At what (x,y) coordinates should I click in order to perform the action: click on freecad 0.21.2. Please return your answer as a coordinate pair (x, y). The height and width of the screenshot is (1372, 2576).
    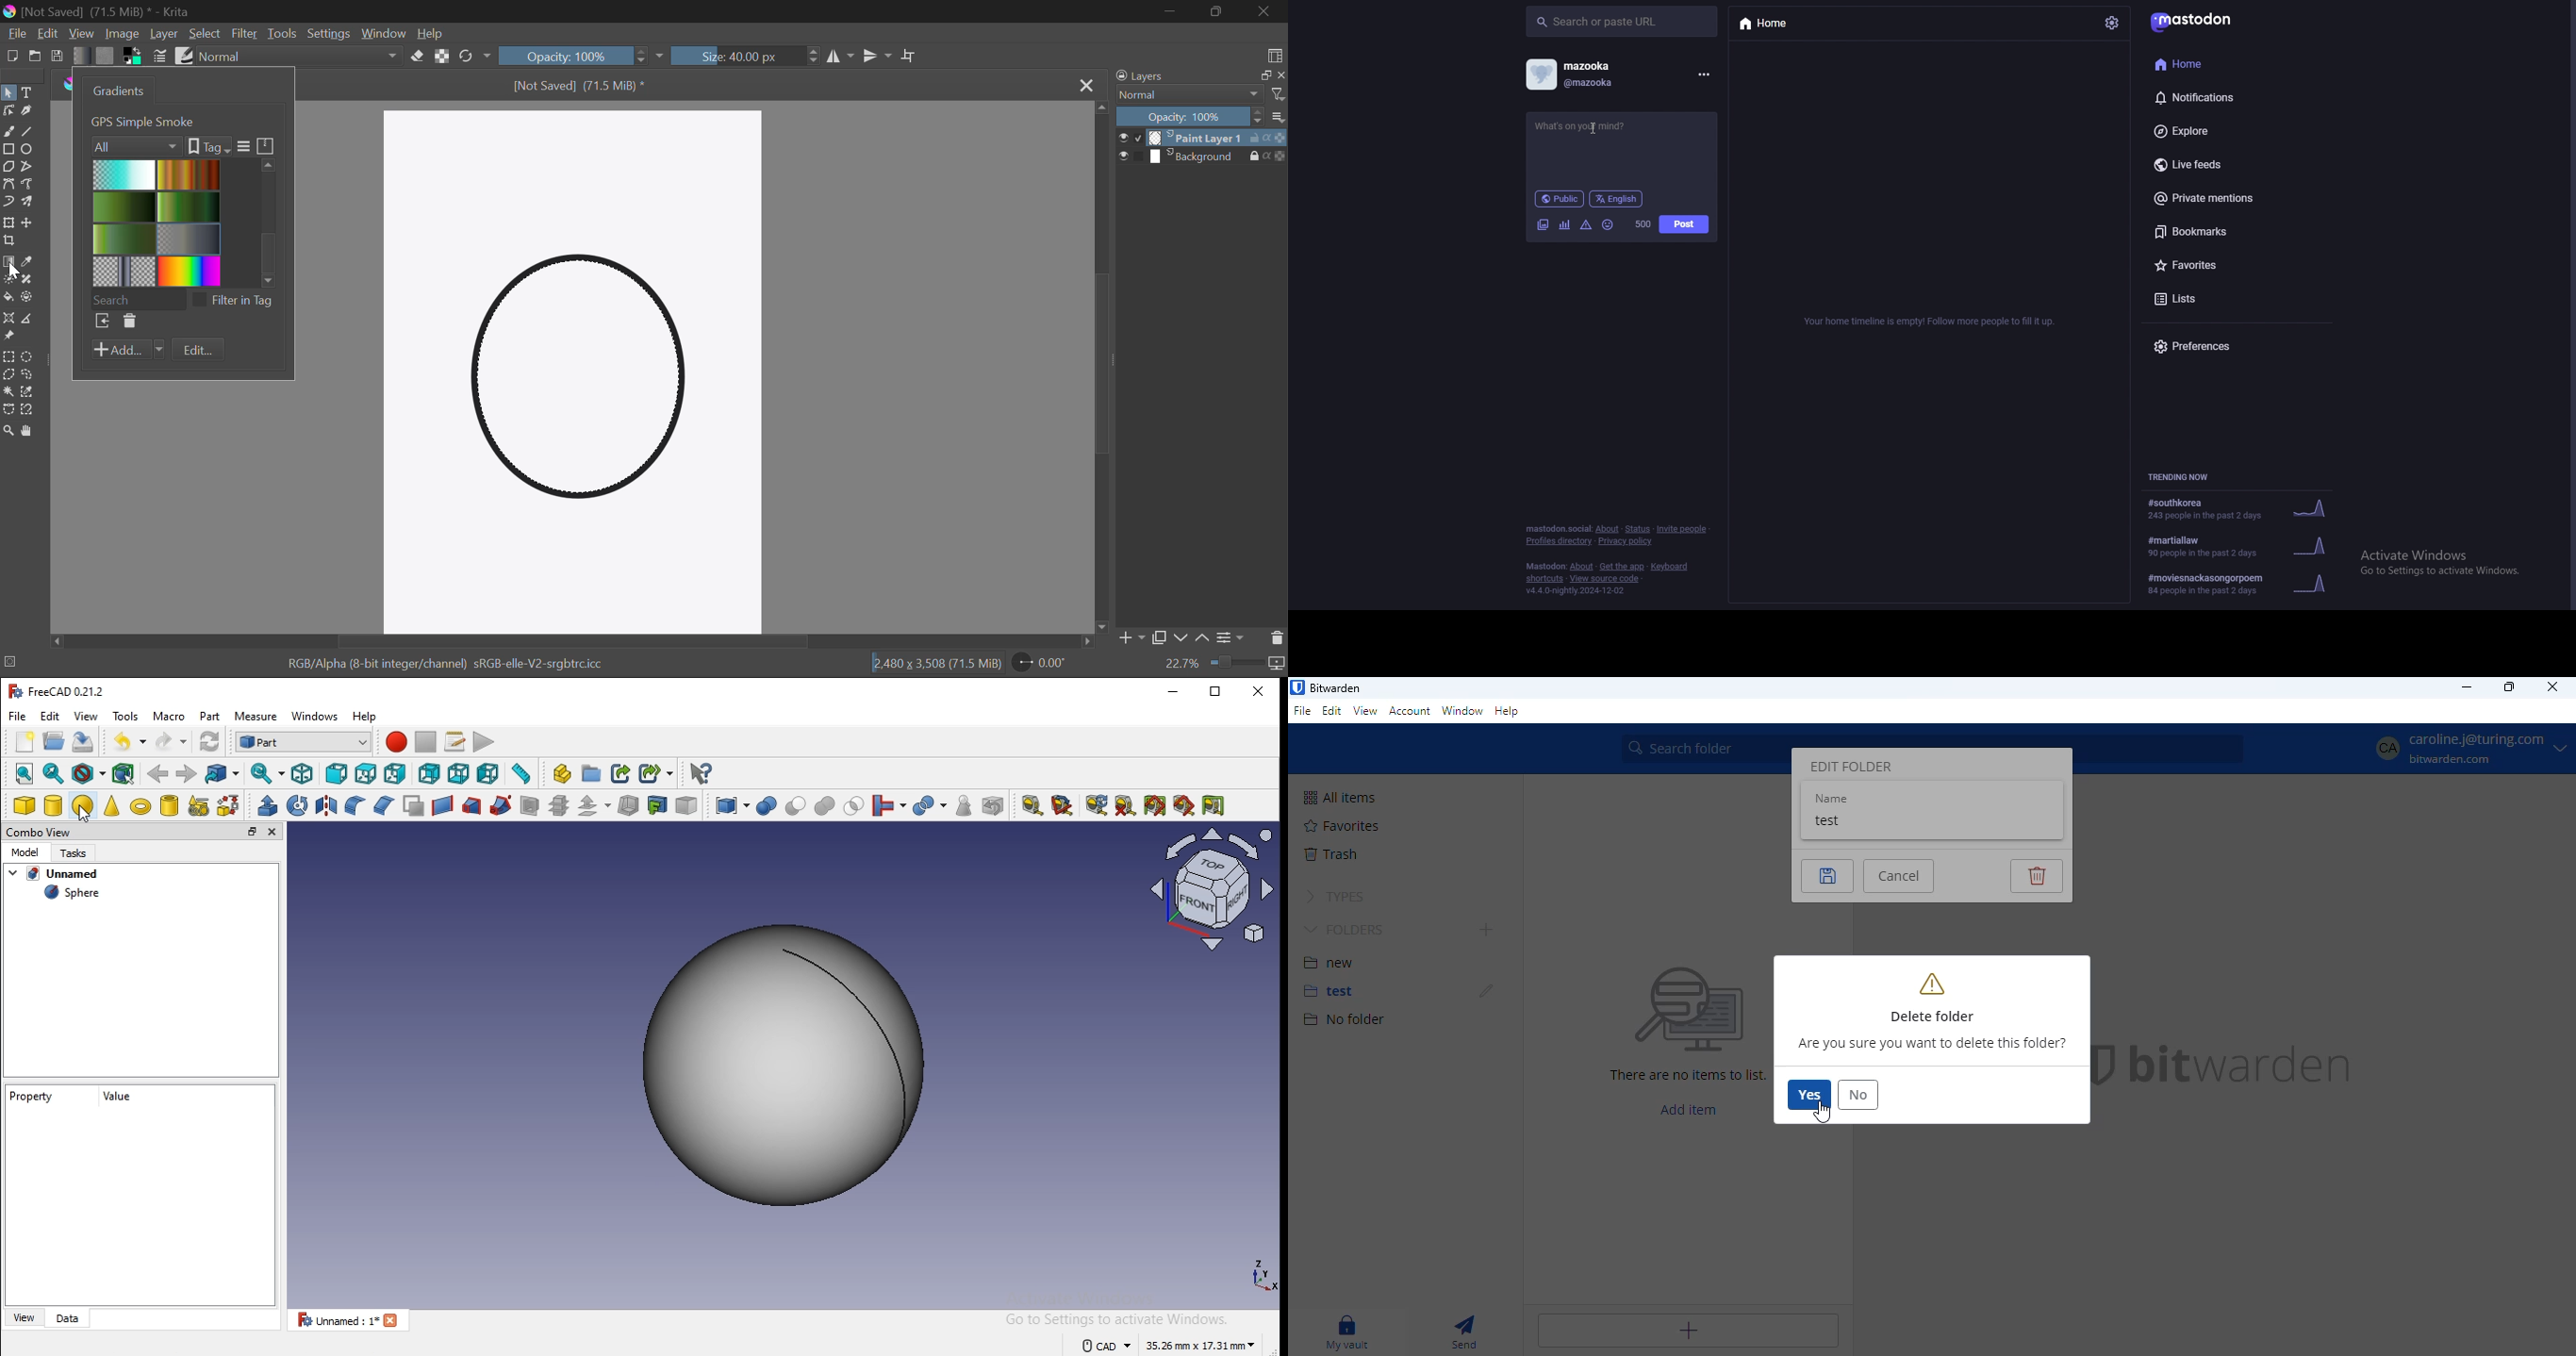
    Looking at the image, I should click on (62, 691).